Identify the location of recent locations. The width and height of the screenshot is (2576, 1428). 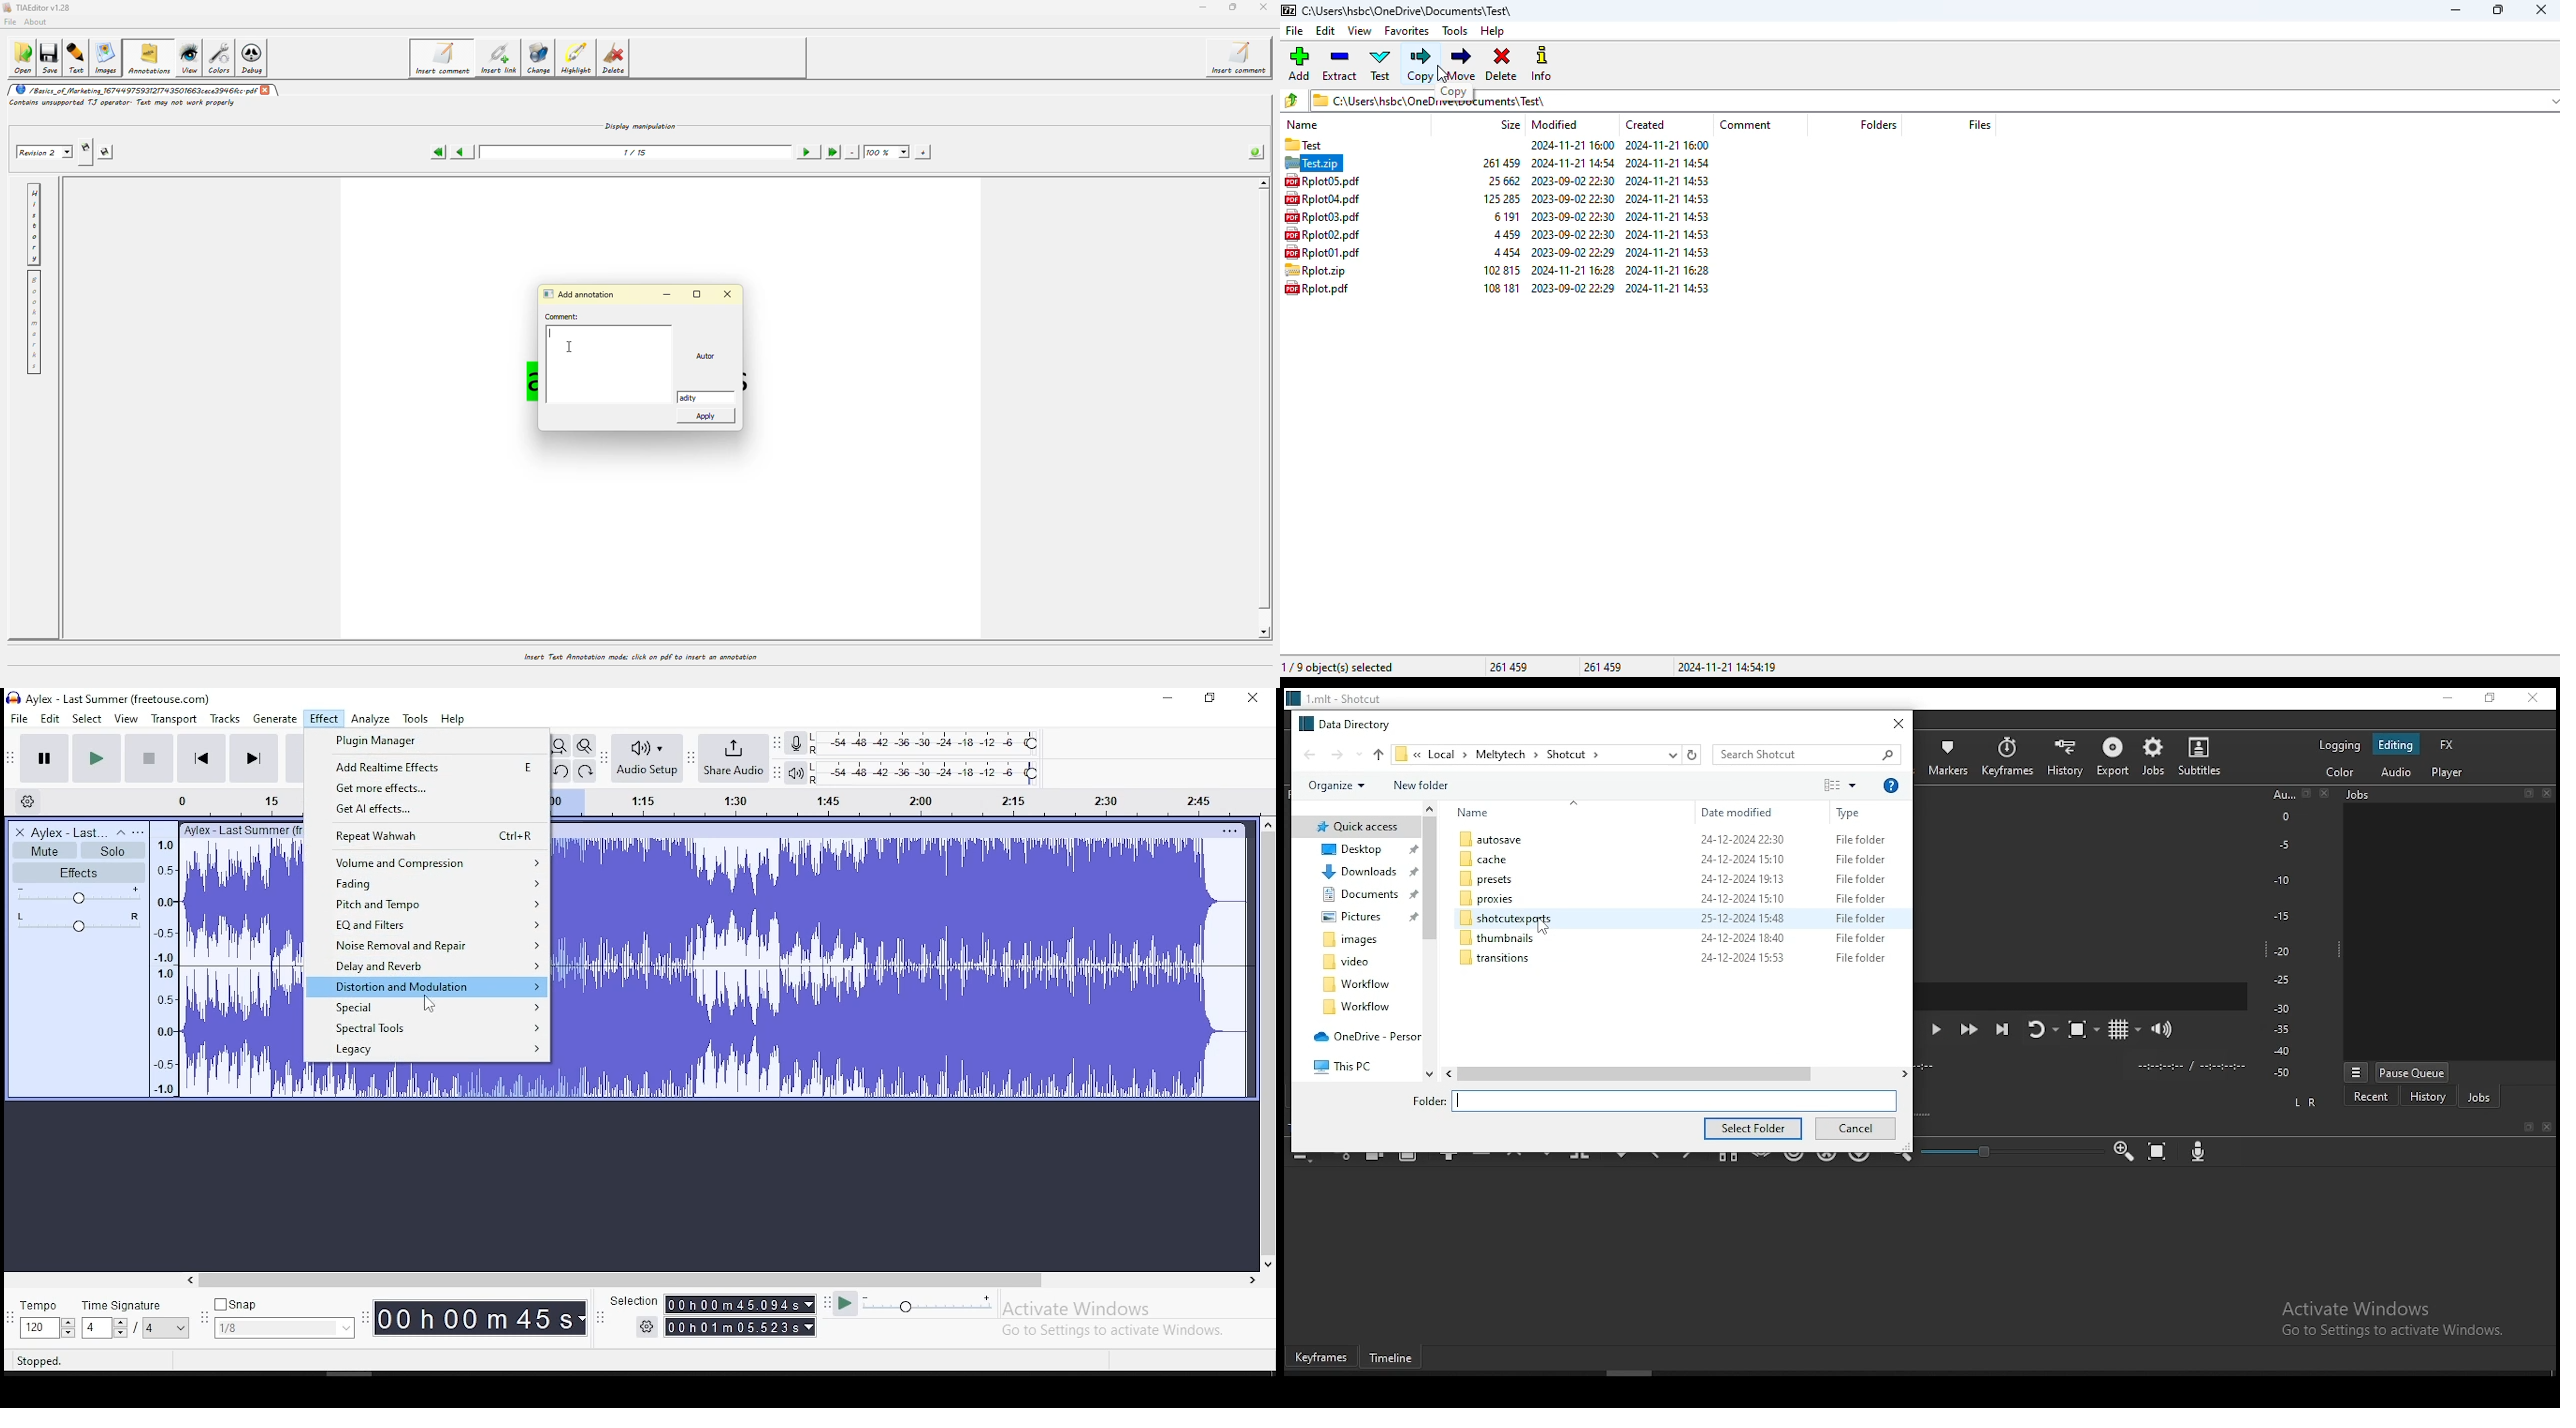
(1671, 754).